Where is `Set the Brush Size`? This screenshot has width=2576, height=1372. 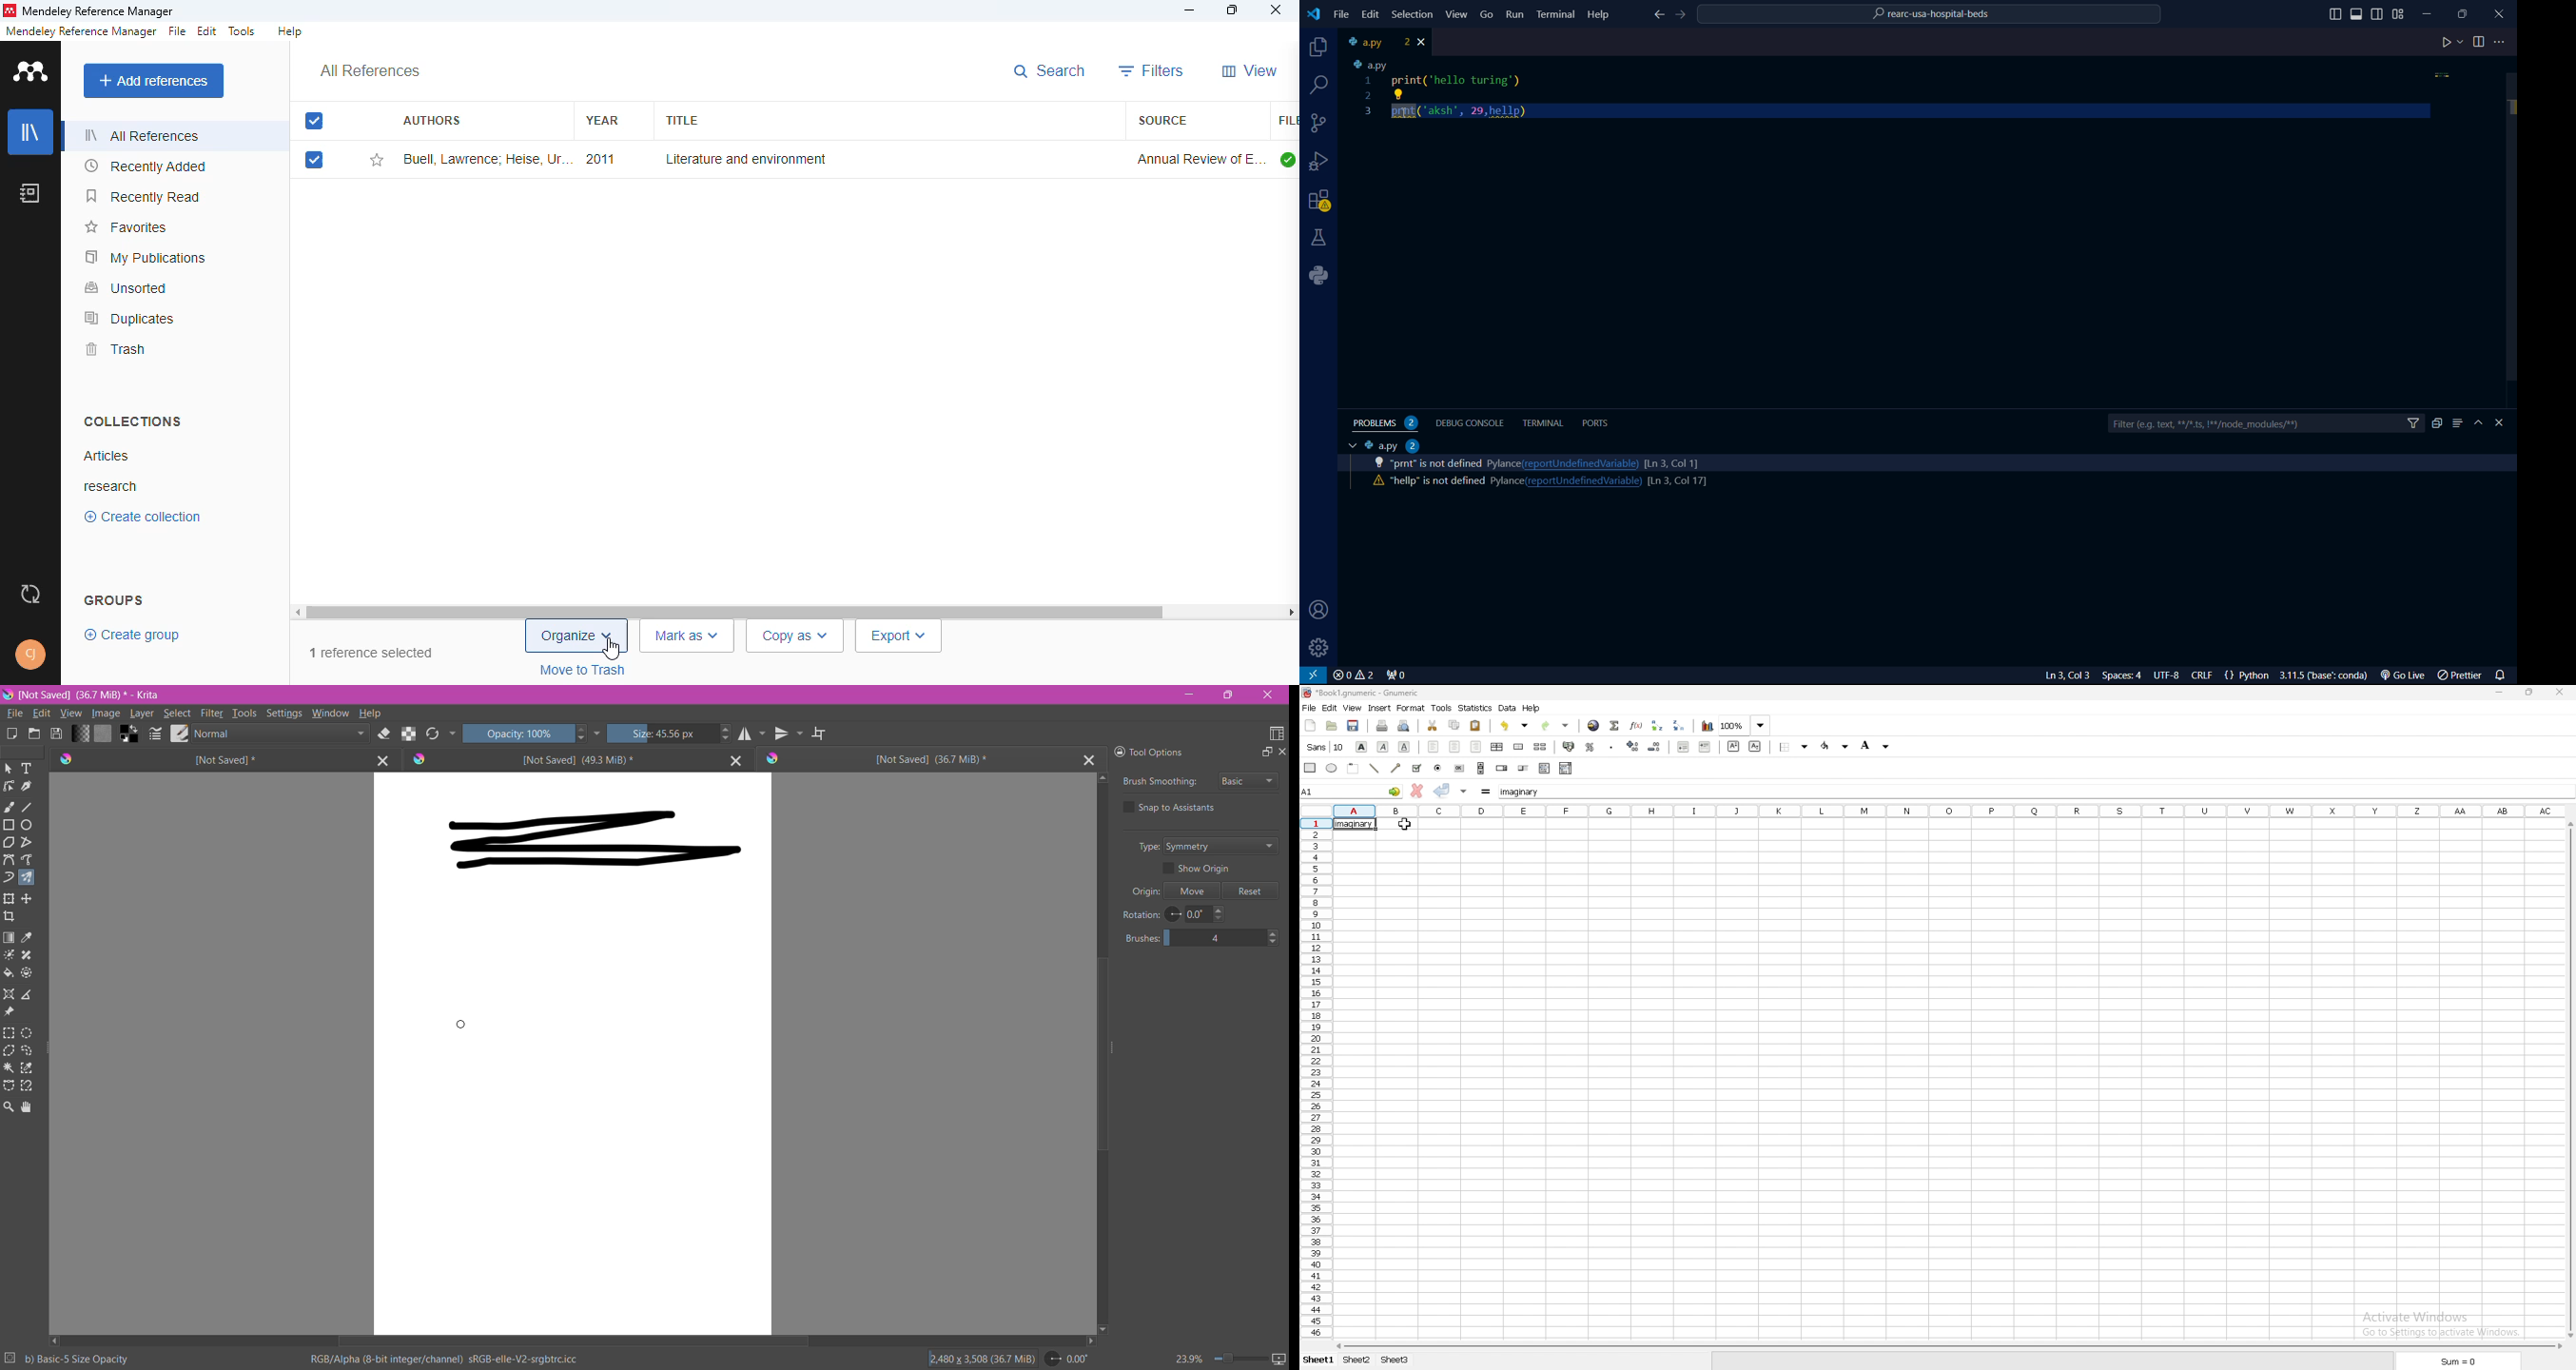 Set the Brush Size is located at coordinates (661, 734).